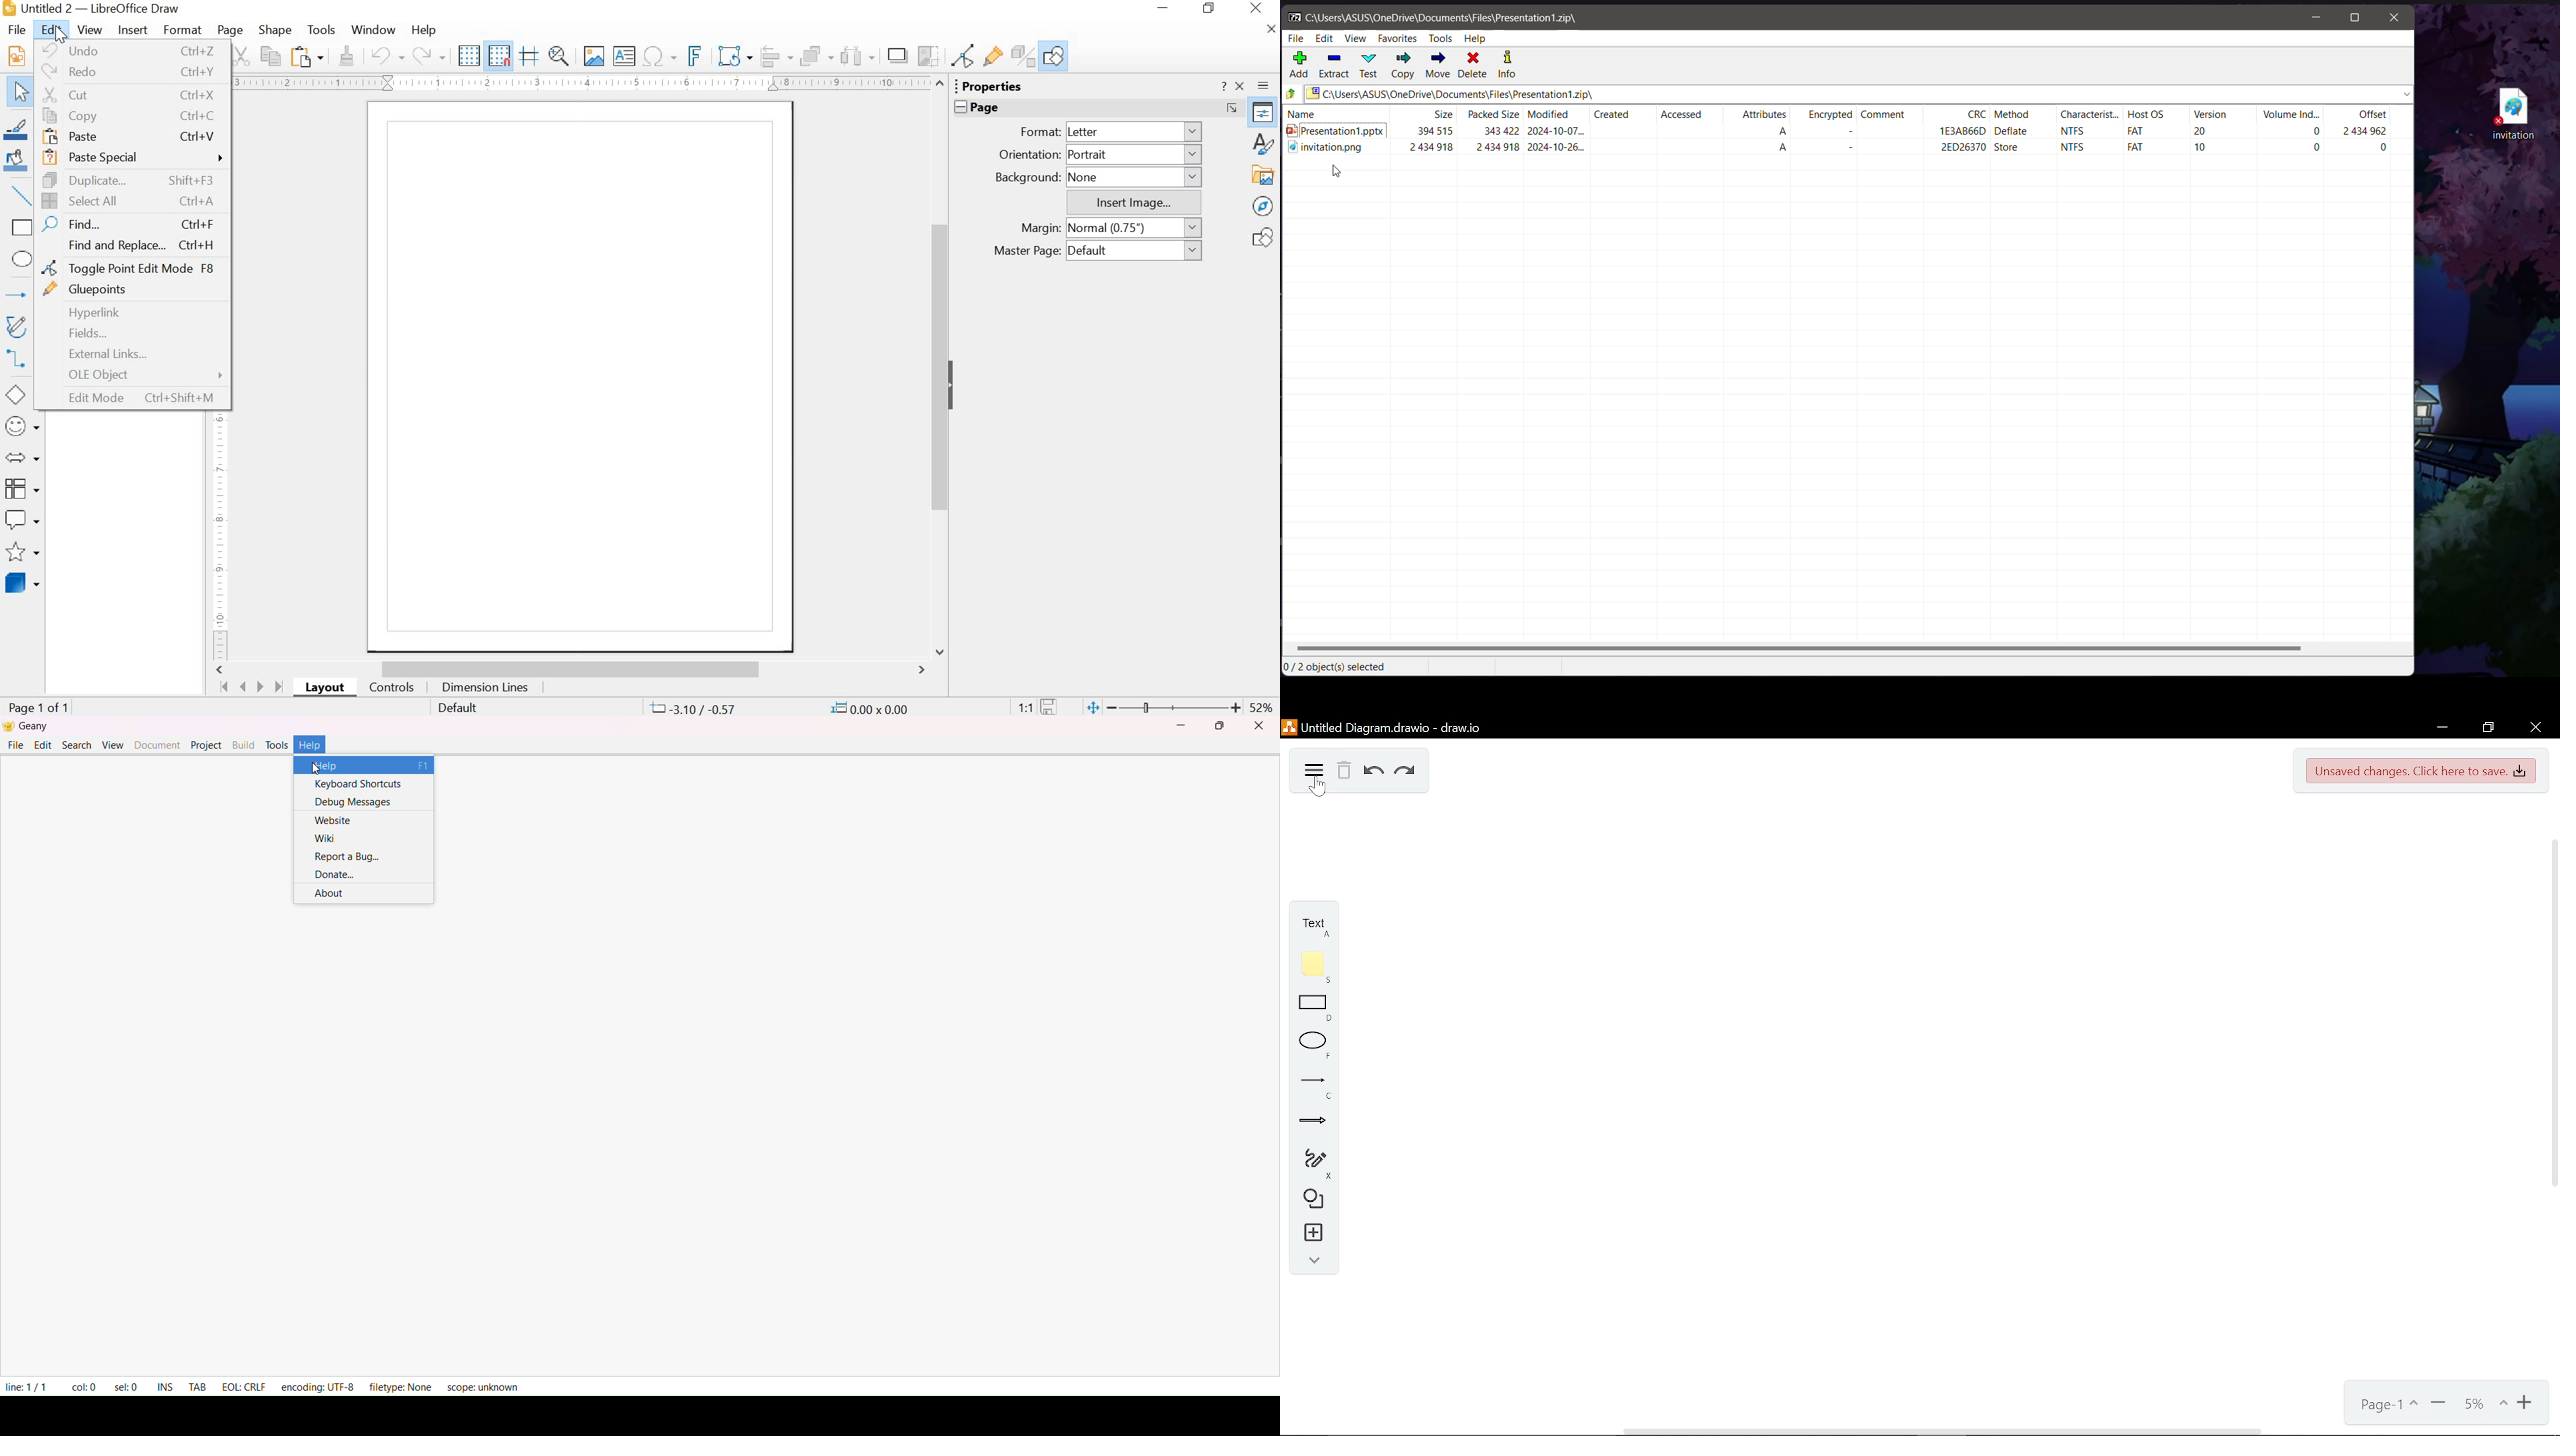  What do you see at coordinates (692, 55) in the screenshot?
I see `Insert Frontwork Text` at bounding box center [692, 55].